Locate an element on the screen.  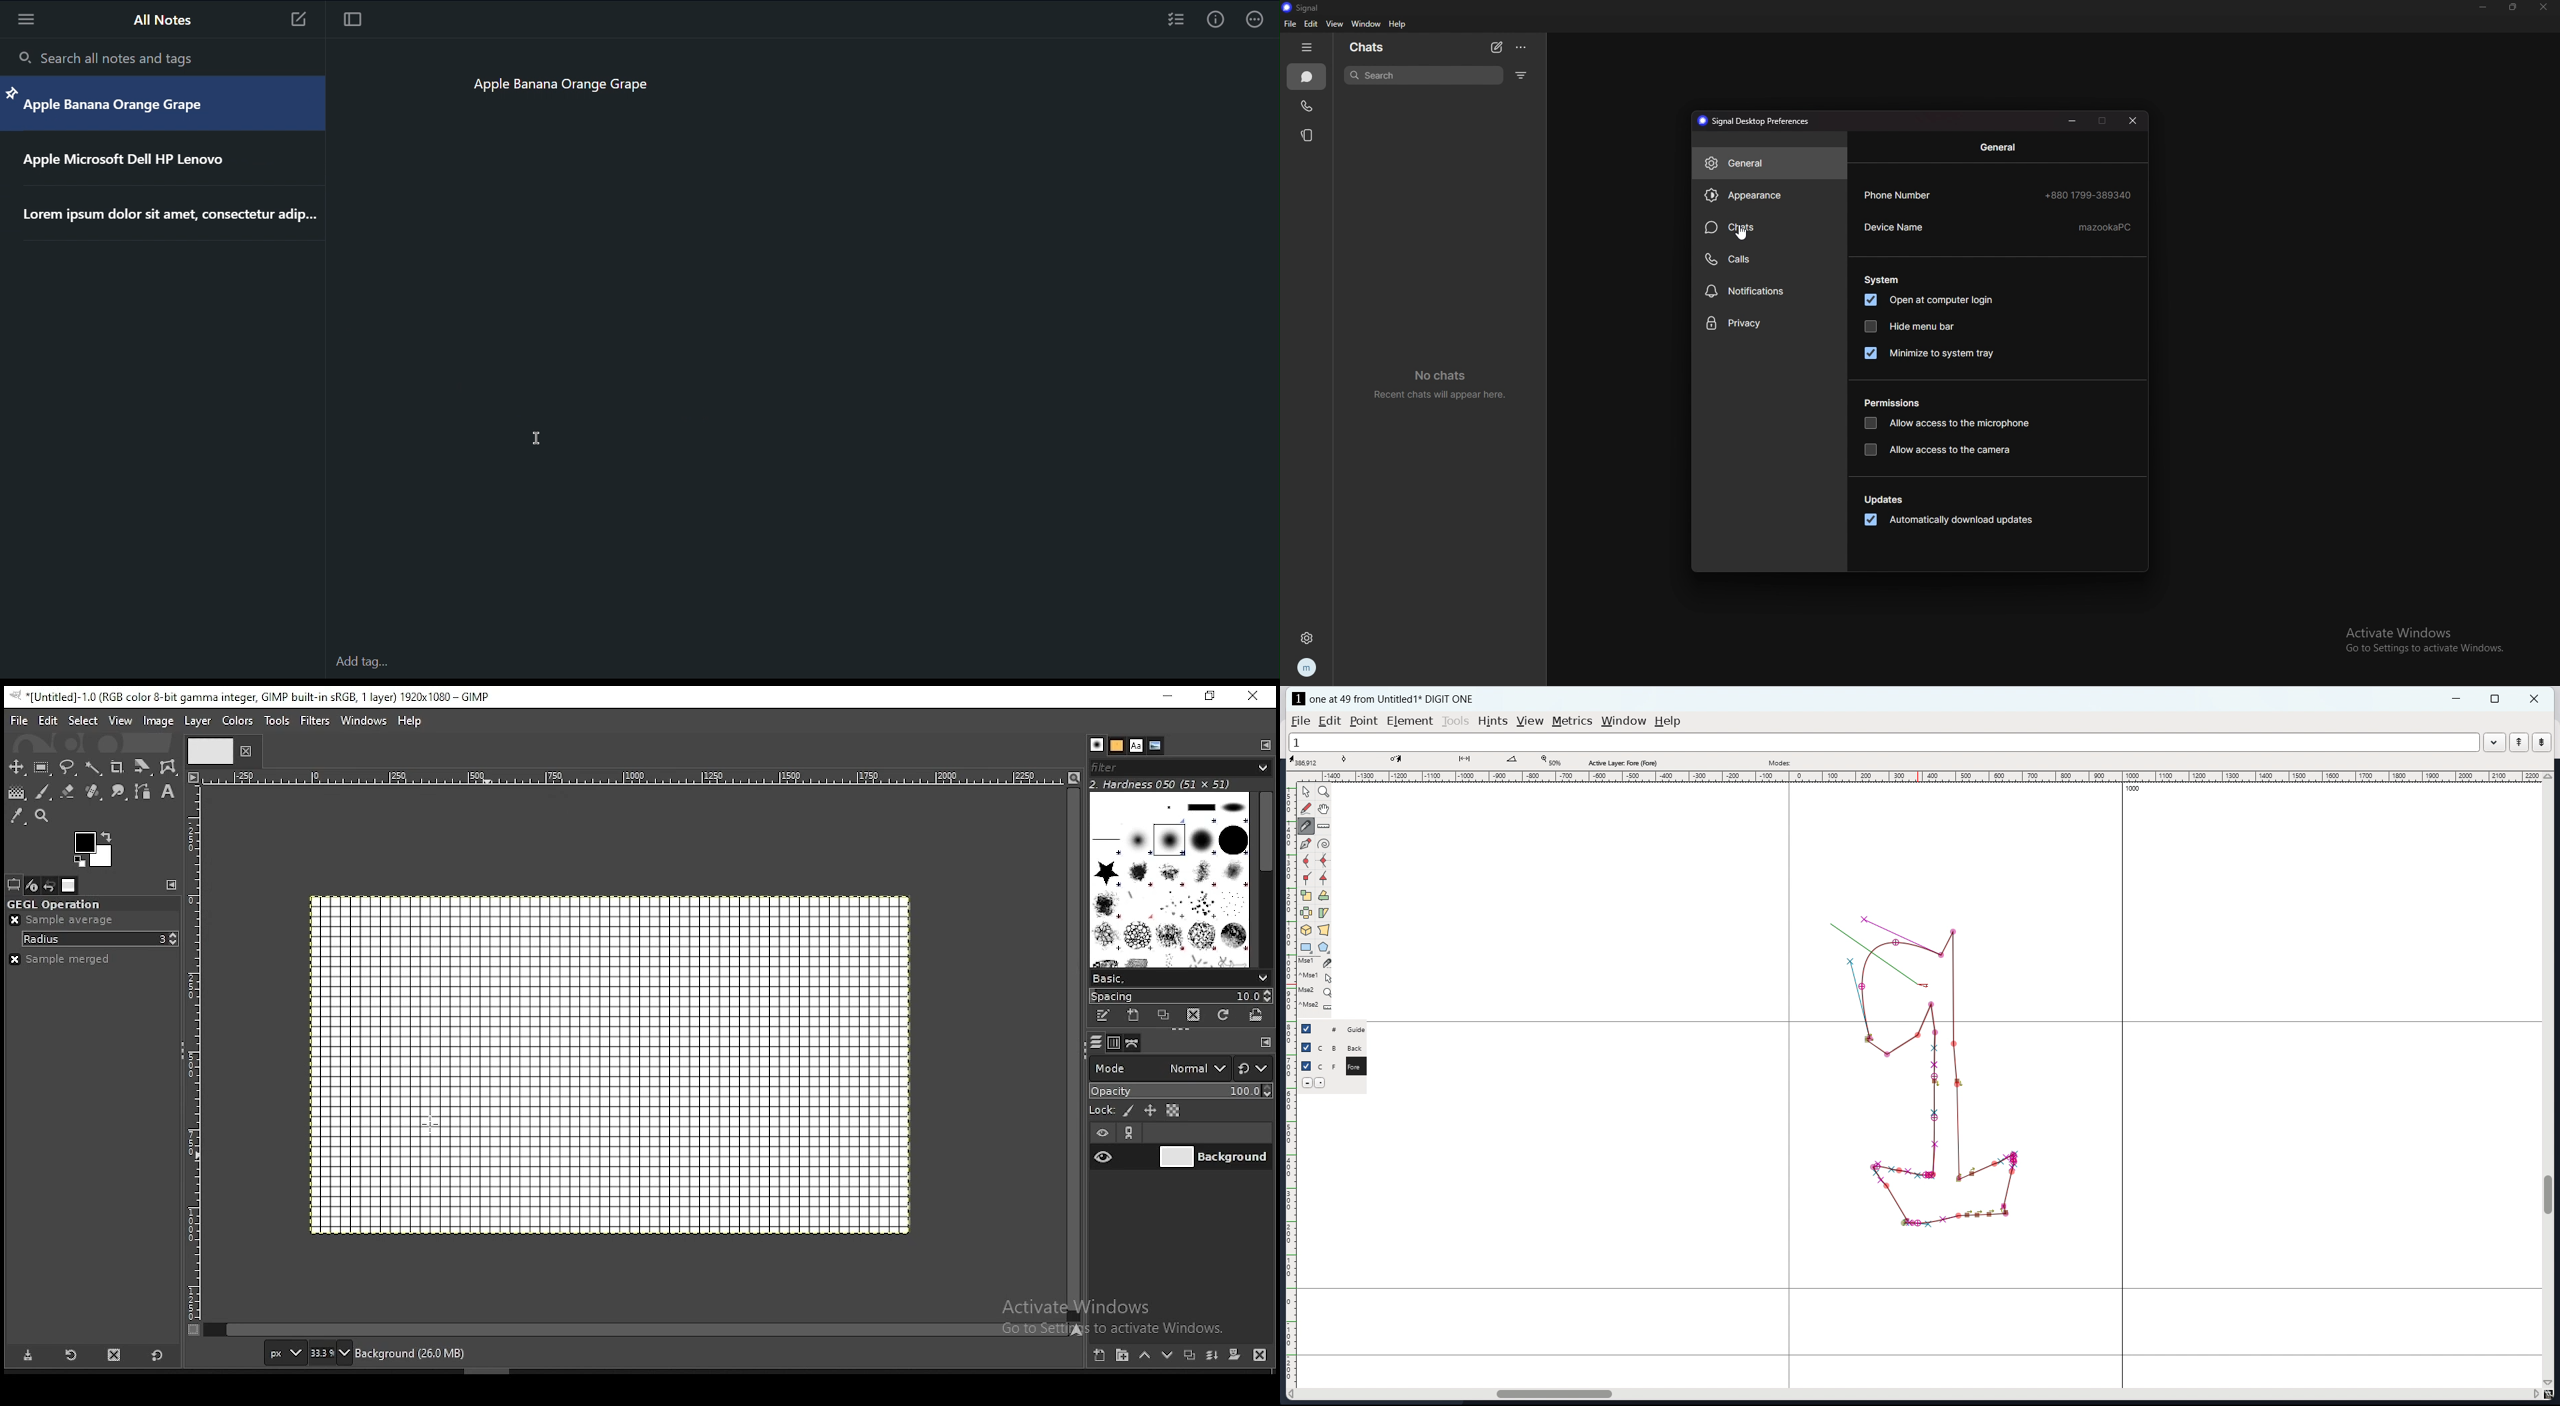
allow access to microphone is located at coordinates (1948, 424).